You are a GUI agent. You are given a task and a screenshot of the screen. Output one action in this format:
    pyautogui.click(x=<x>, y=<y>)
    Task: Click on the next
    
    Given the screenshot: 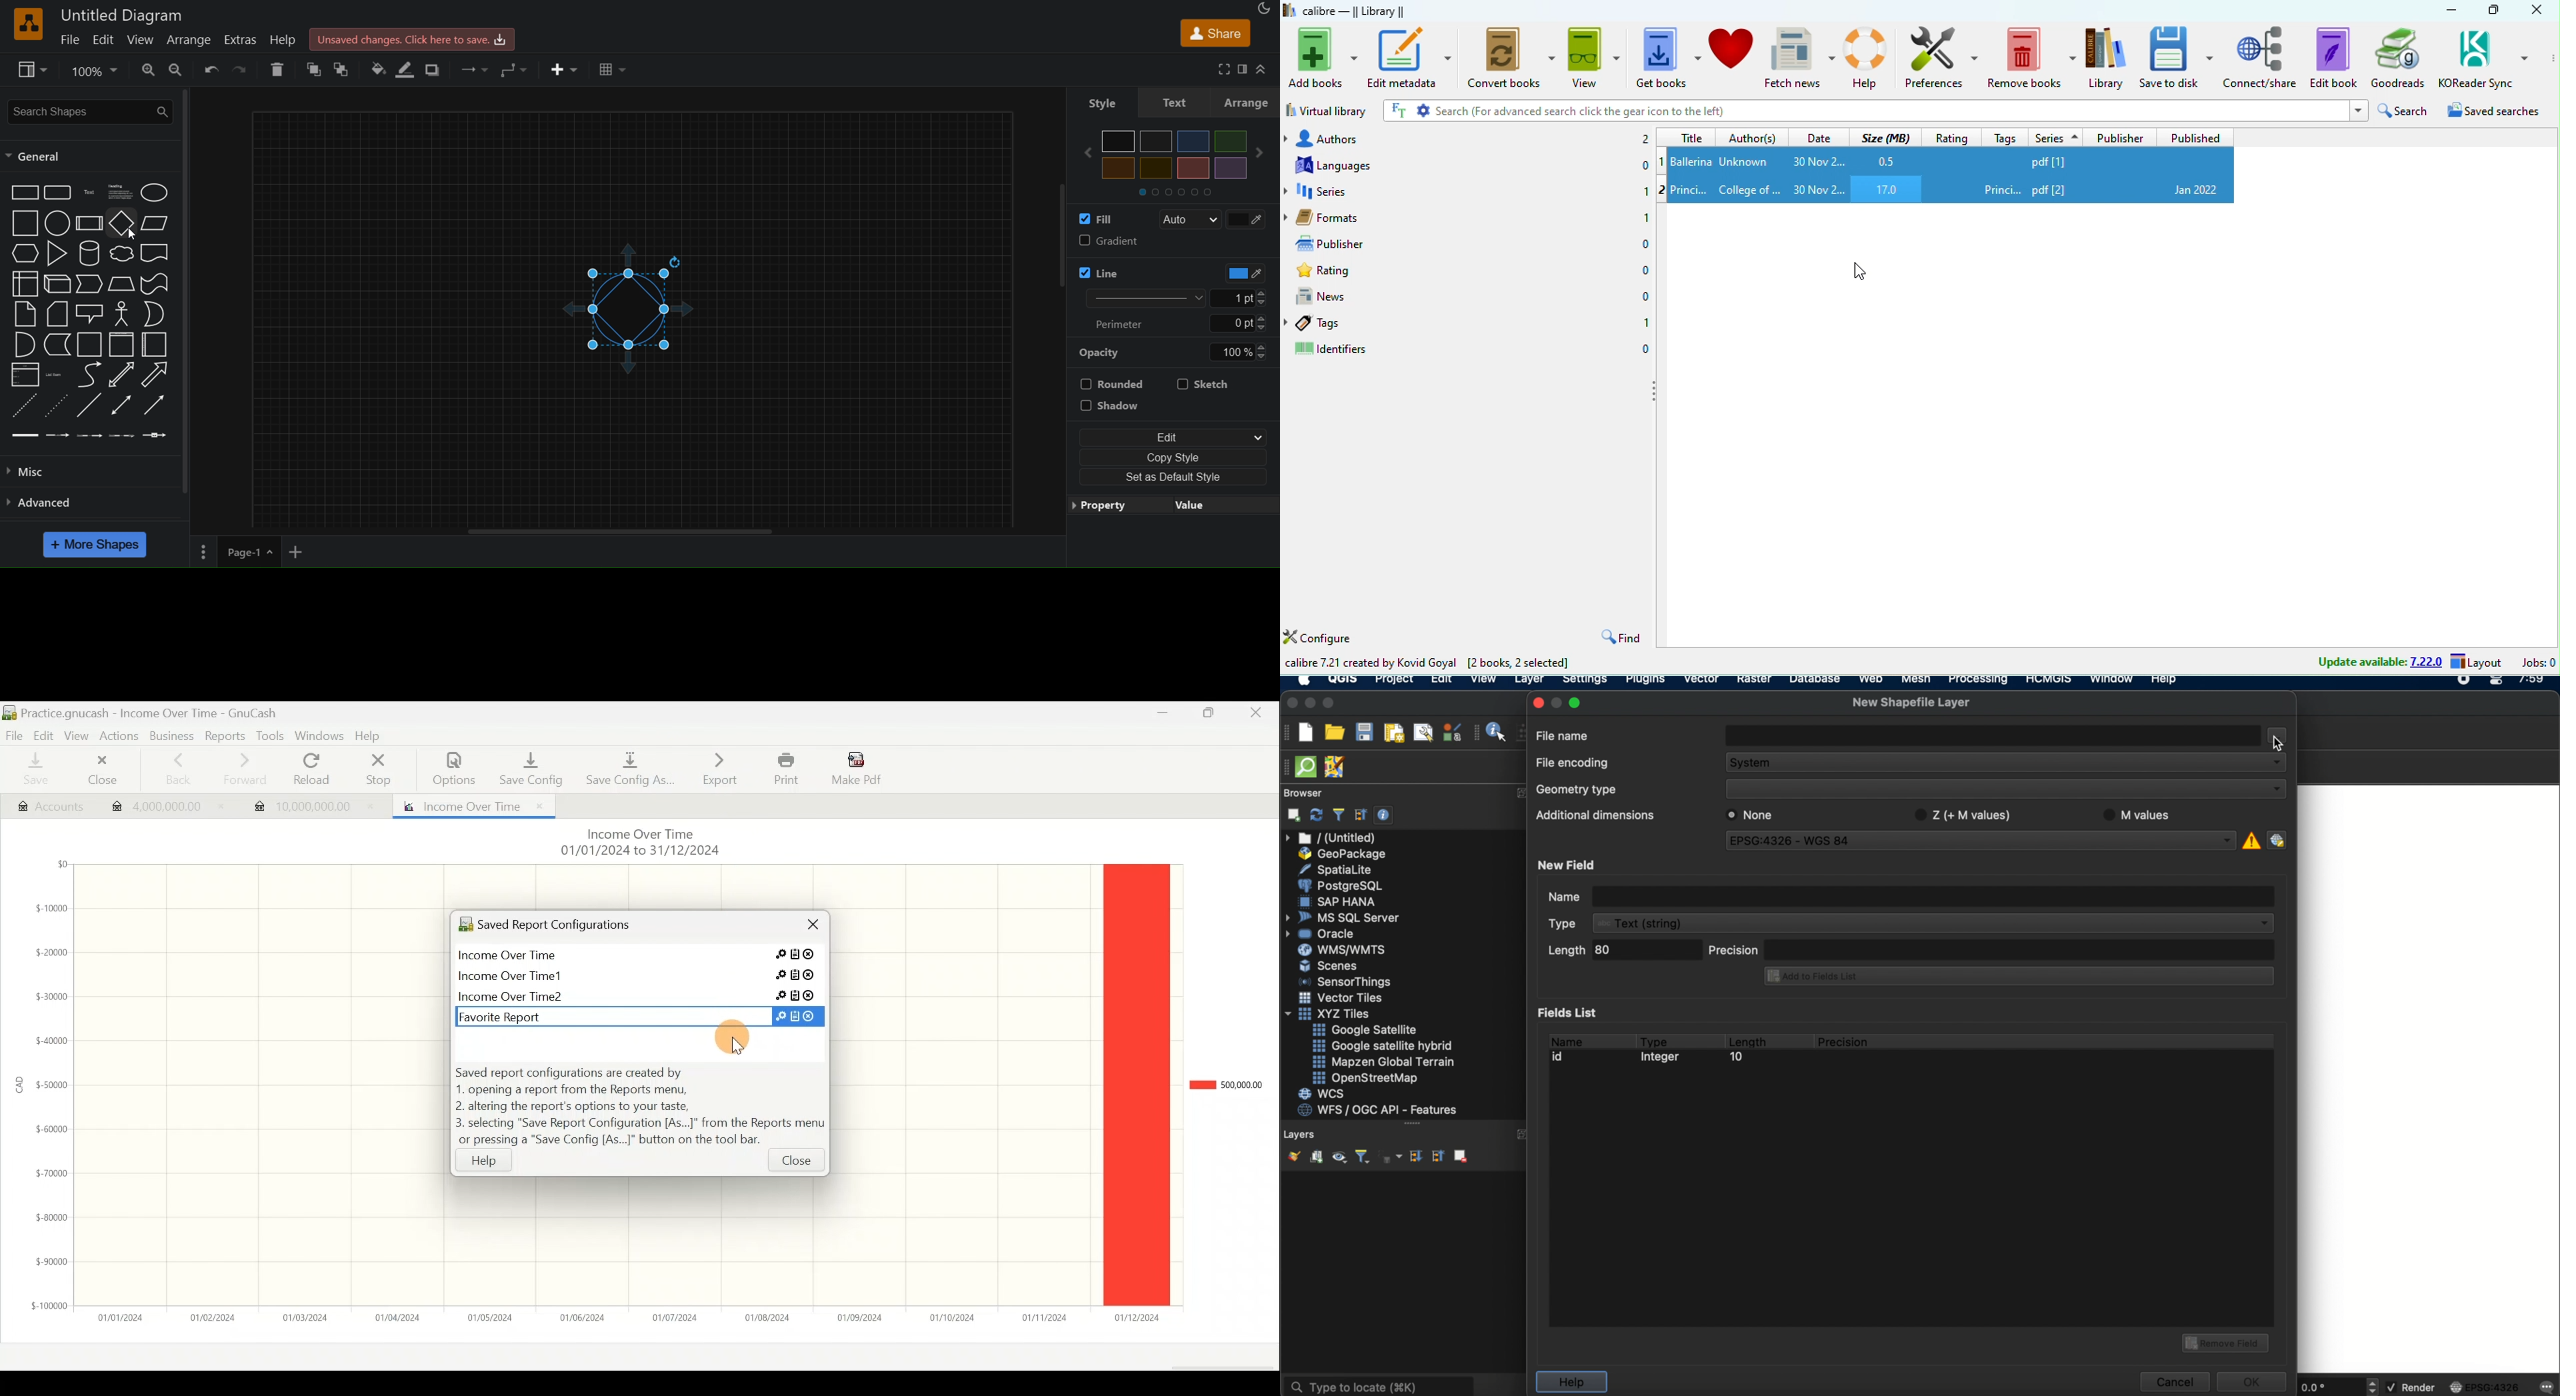 What is the action you would take?
    pyautogui.click(x=1264, y=153)
    